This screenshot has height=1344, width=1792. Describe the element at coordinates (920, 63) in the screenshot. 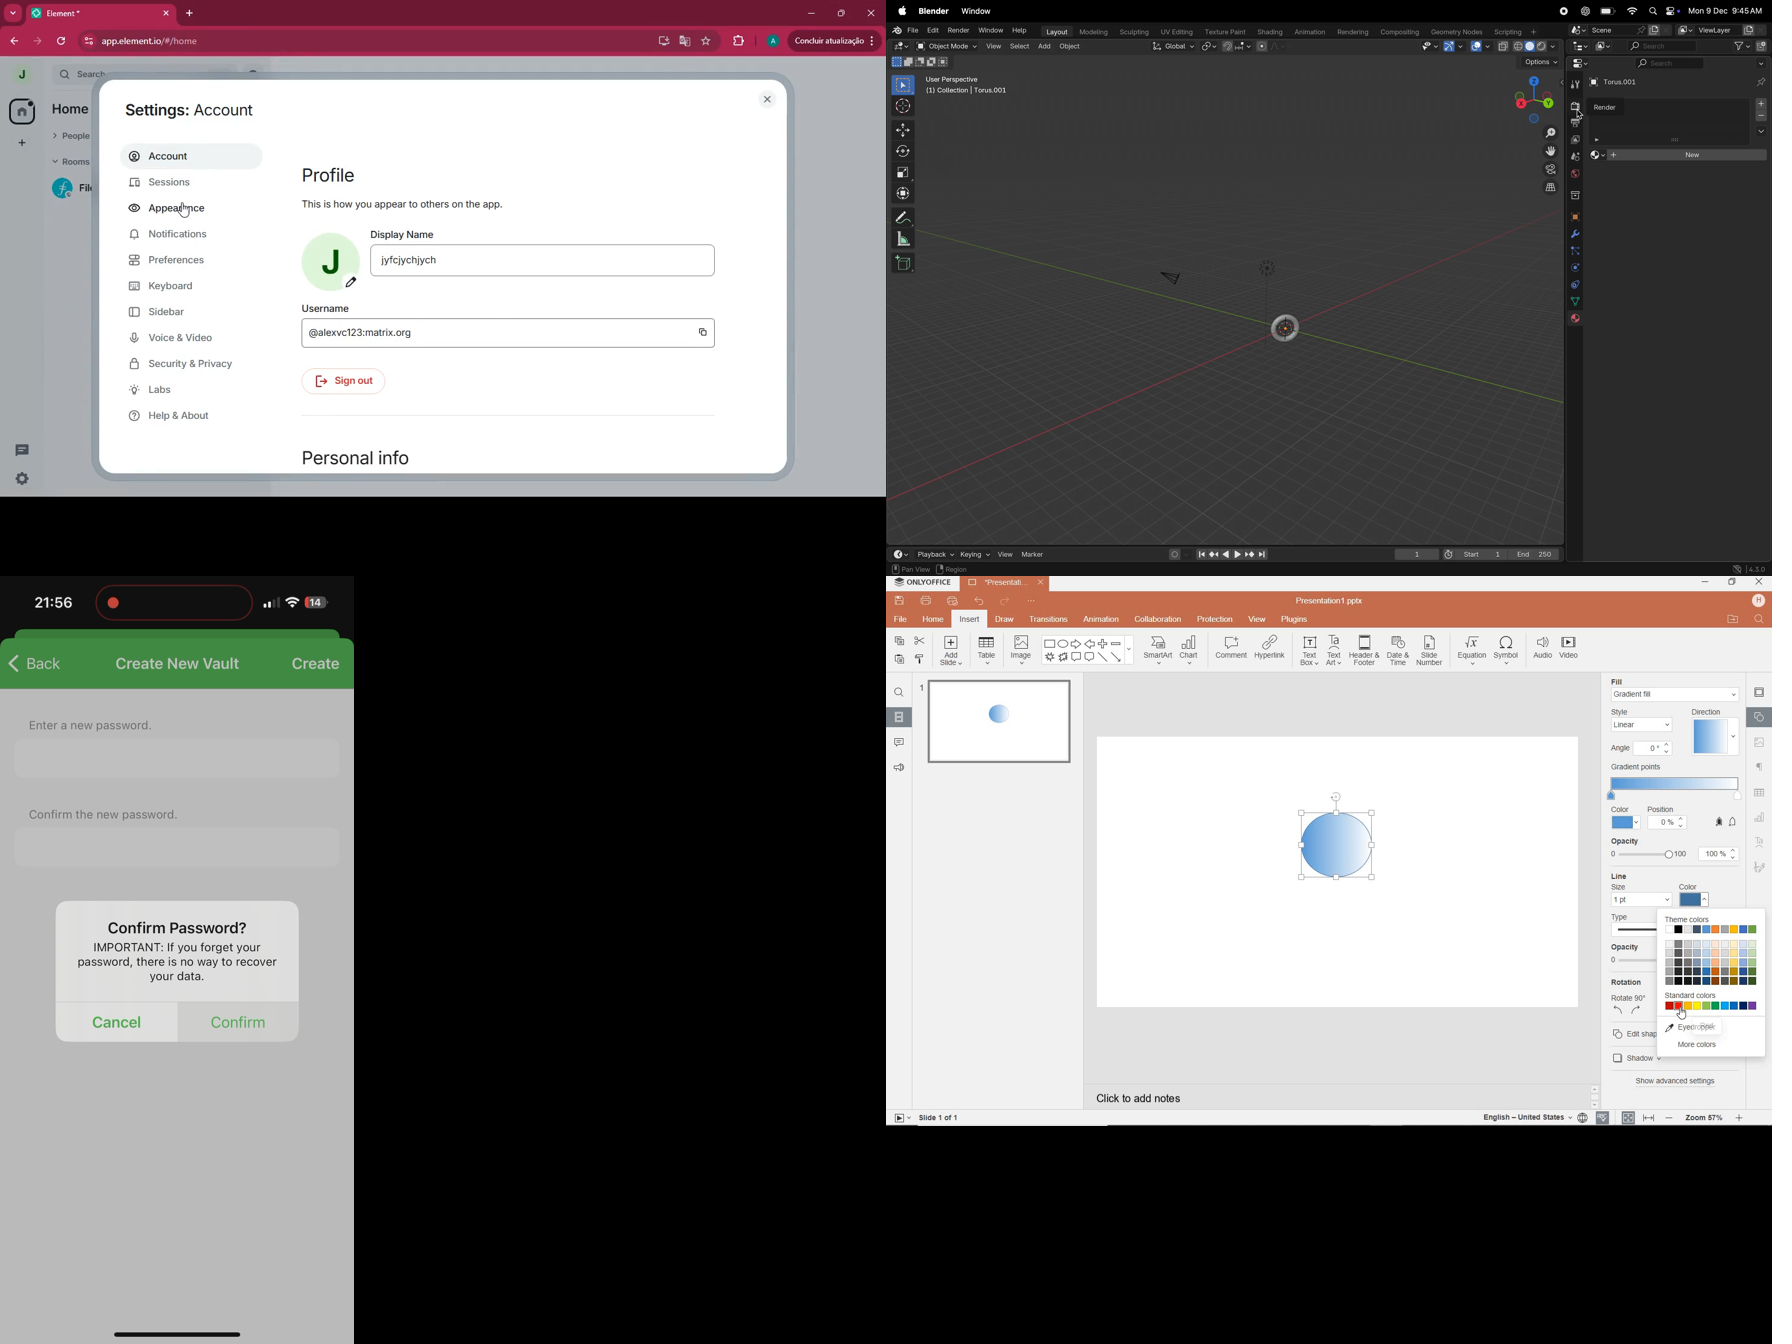

I see `mode` at that location.